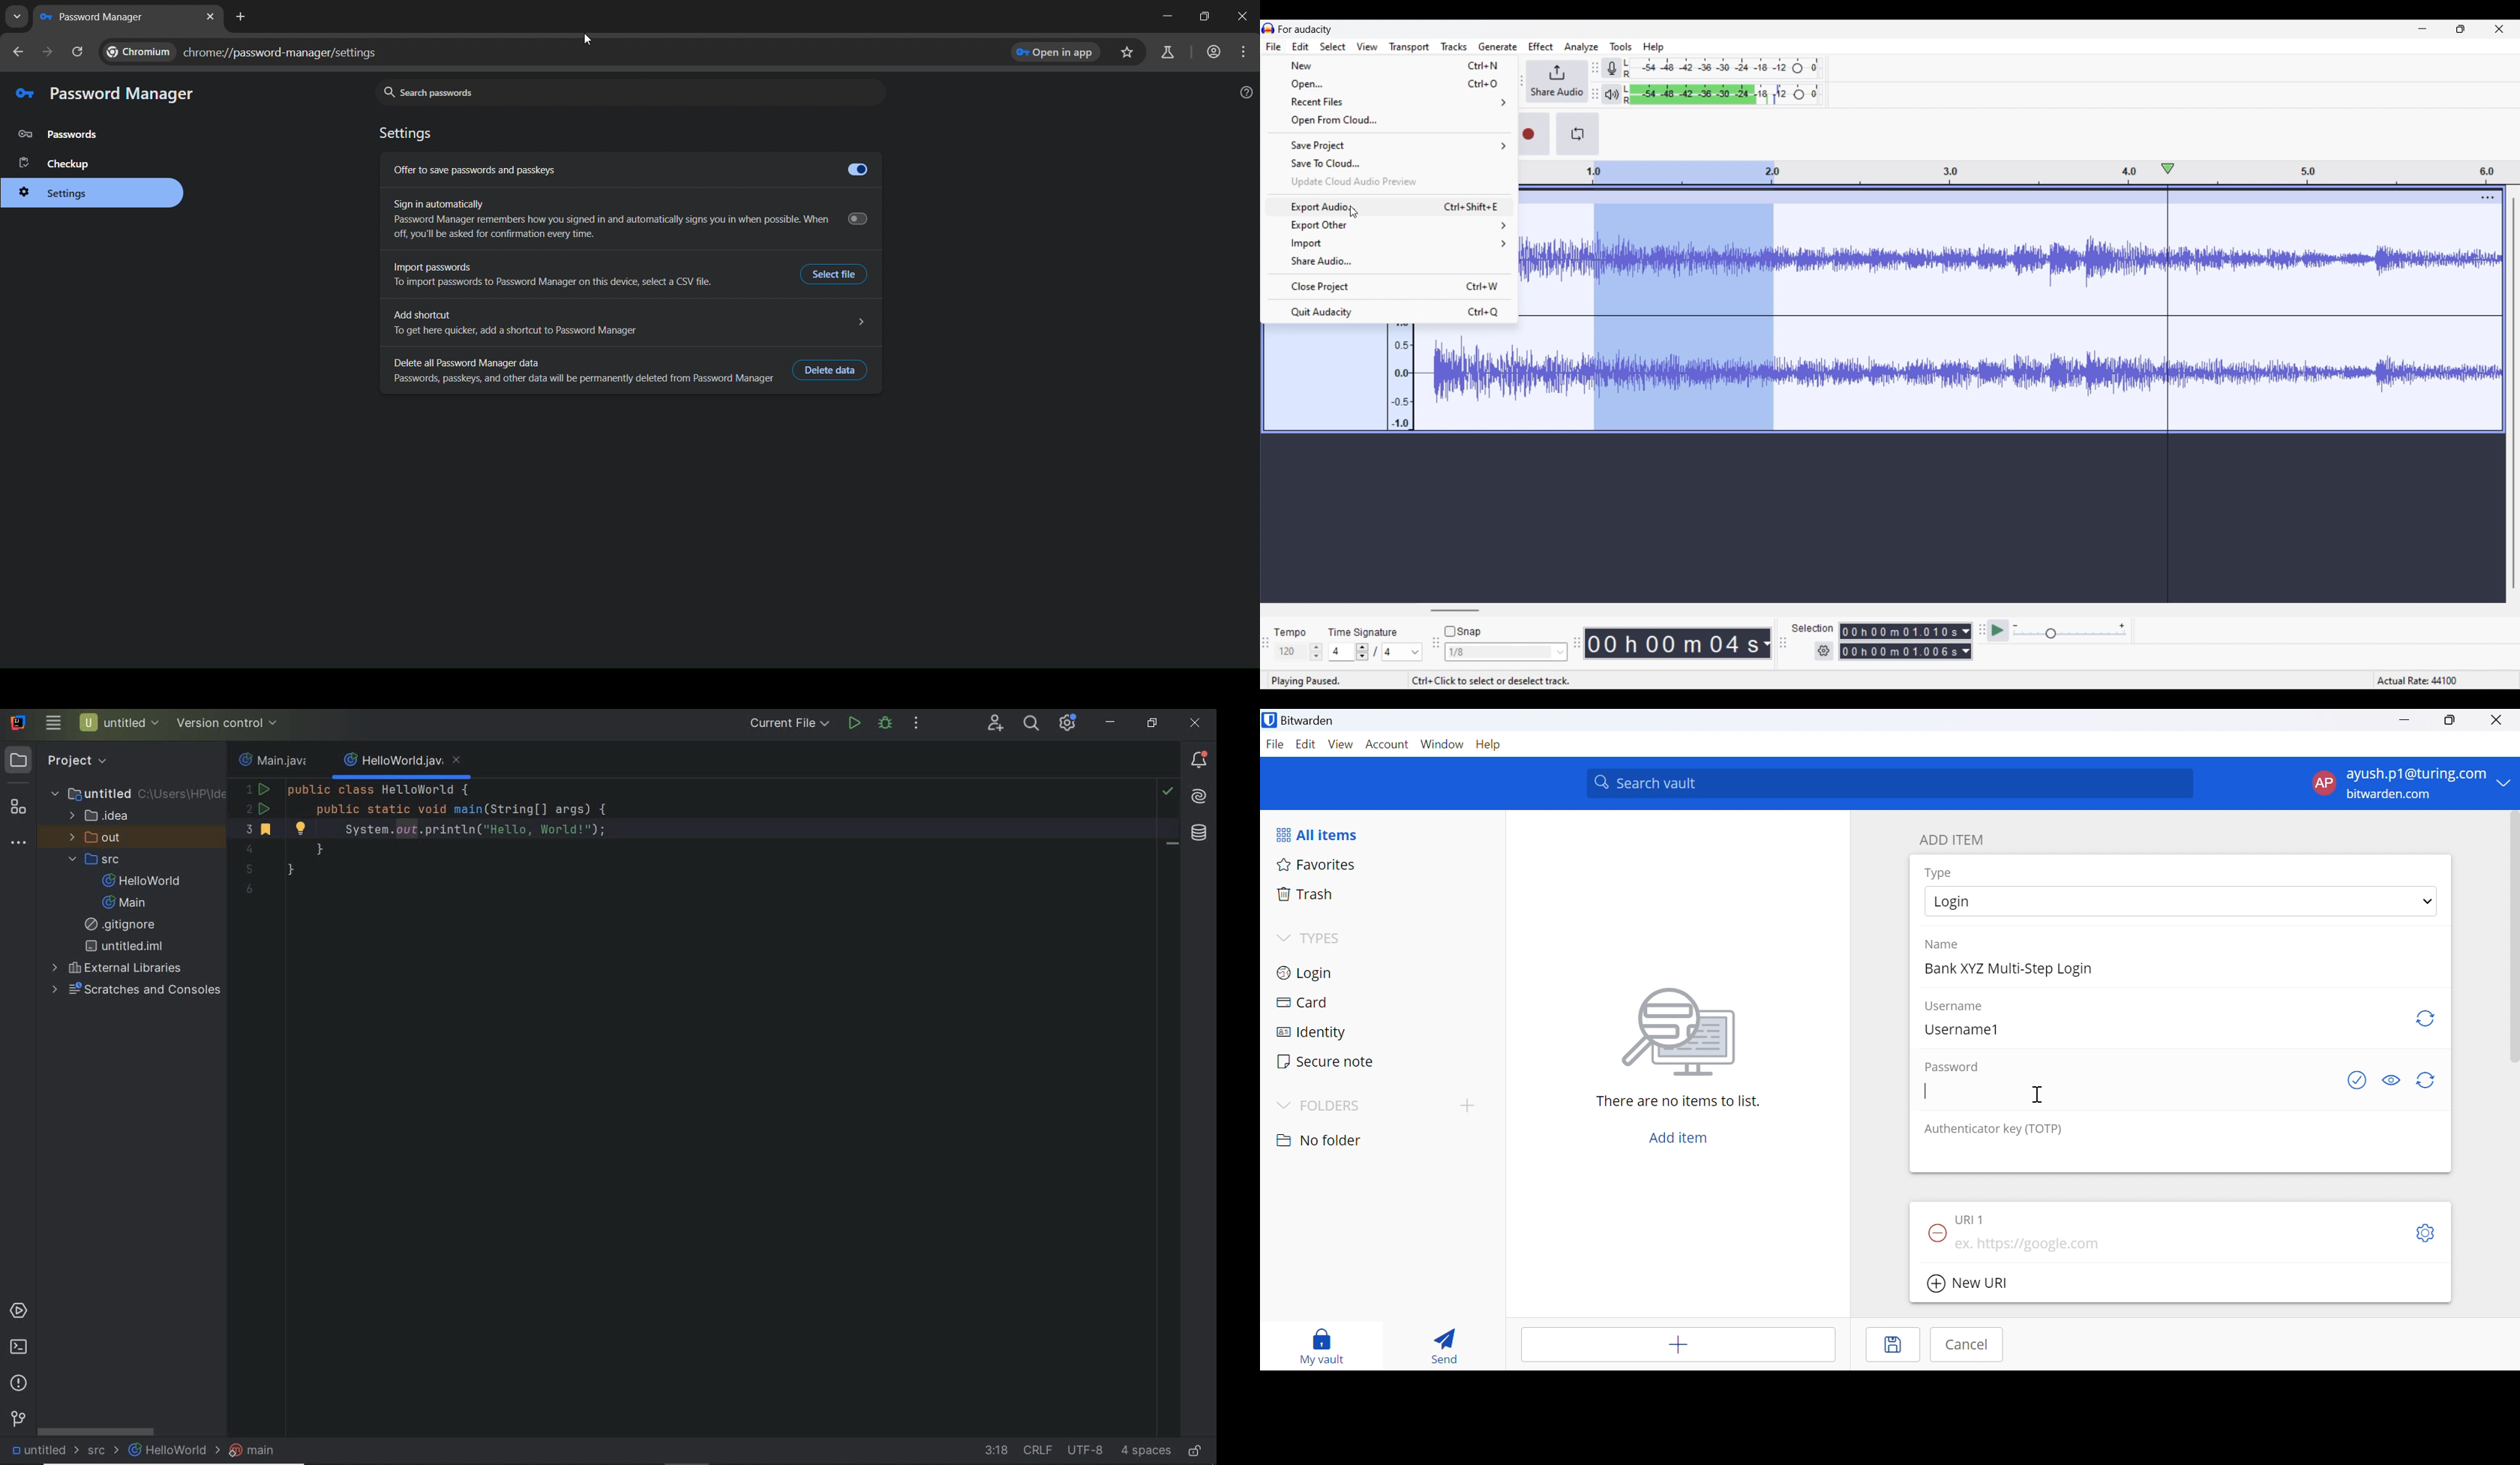 Image resolution: width=2520 pixels, height=1484 pixels. I want to click on close tab, so click(212, 16).